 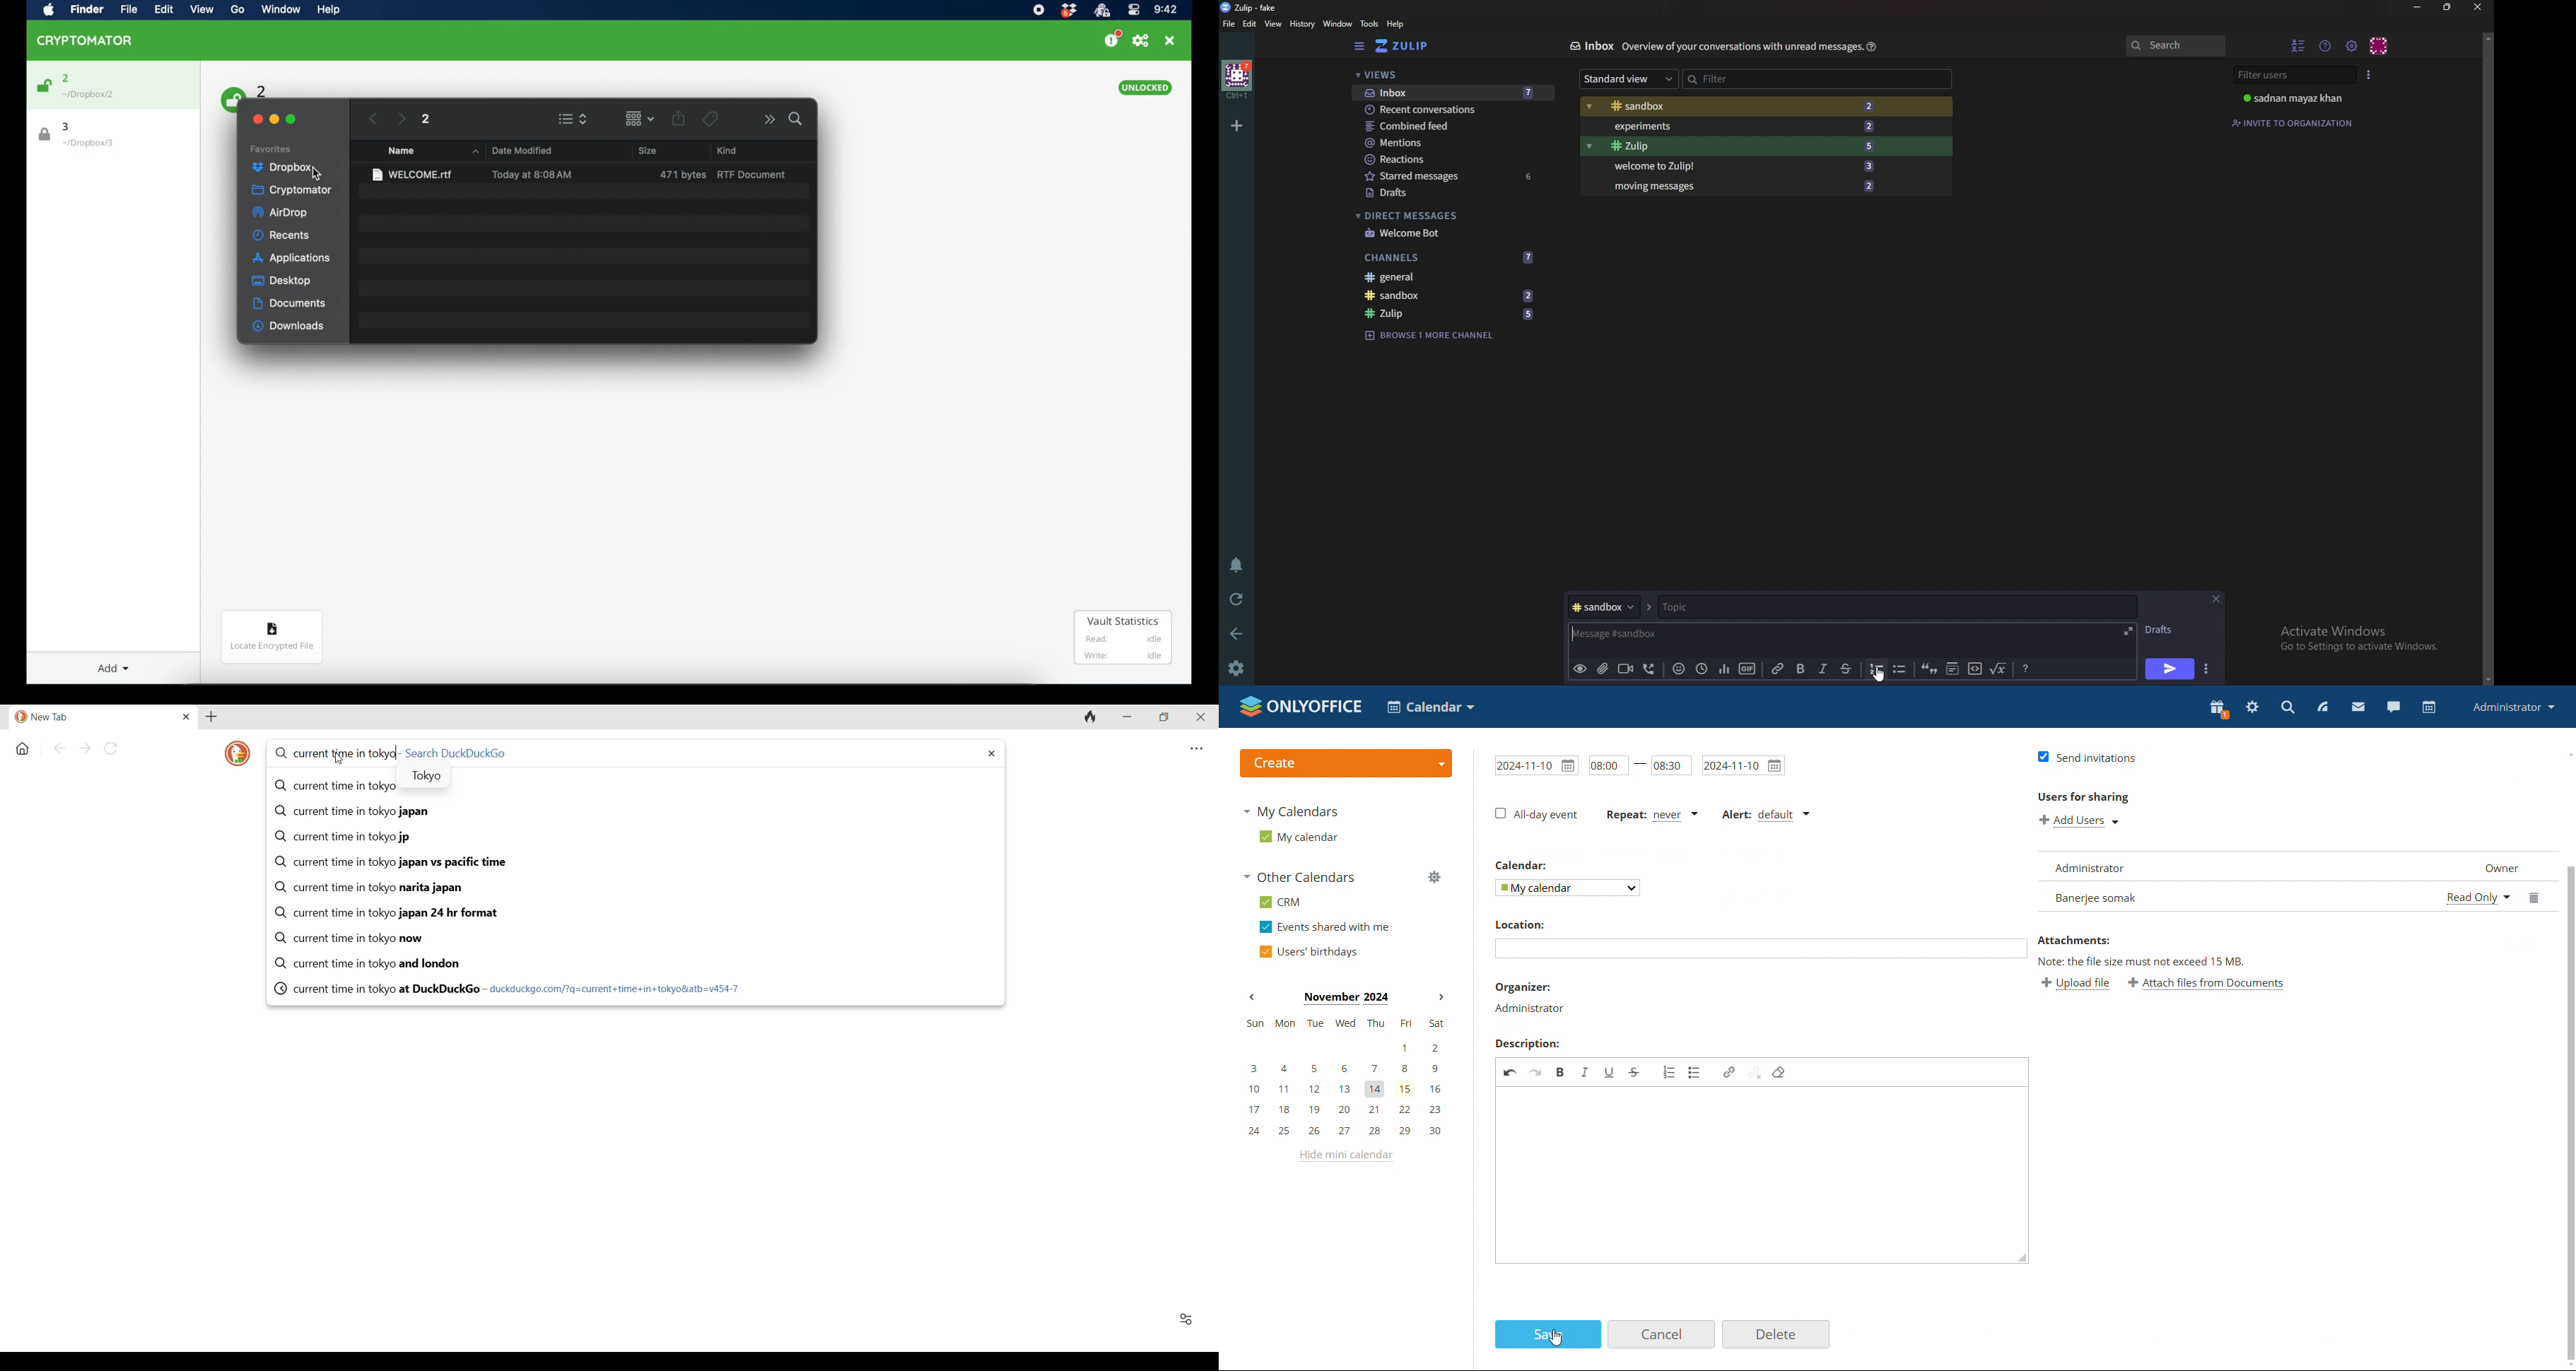 I want to click on Bullet list, so click(x=1899, y=670).